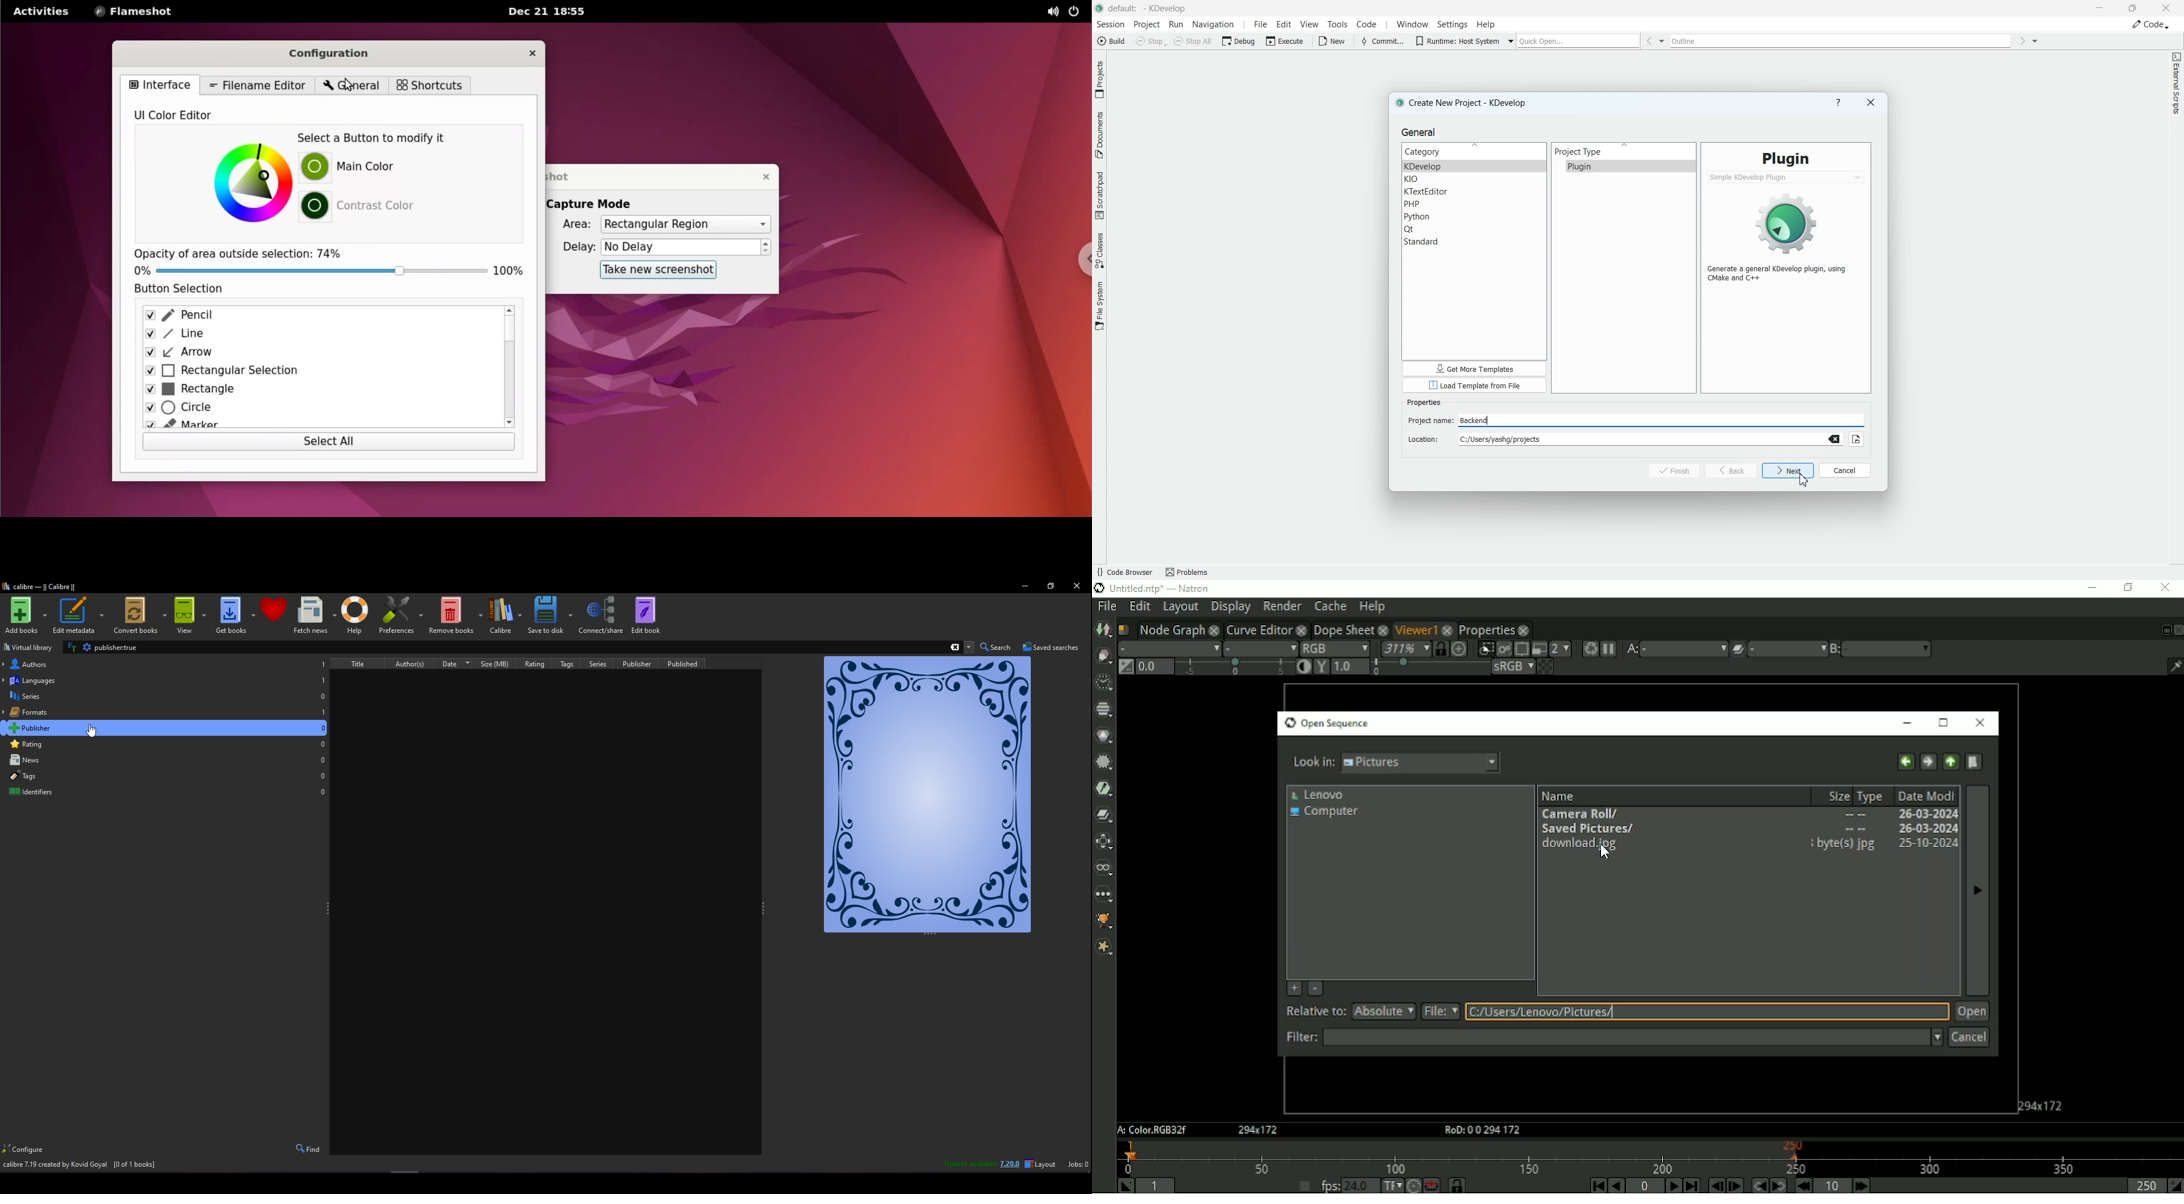 The width and height of the screenshot is (2184, 1204). What do you see at coordinates (548, 12) in the screenshot?
I see `Dec 21 18:55` at bounding box center [548, 12].